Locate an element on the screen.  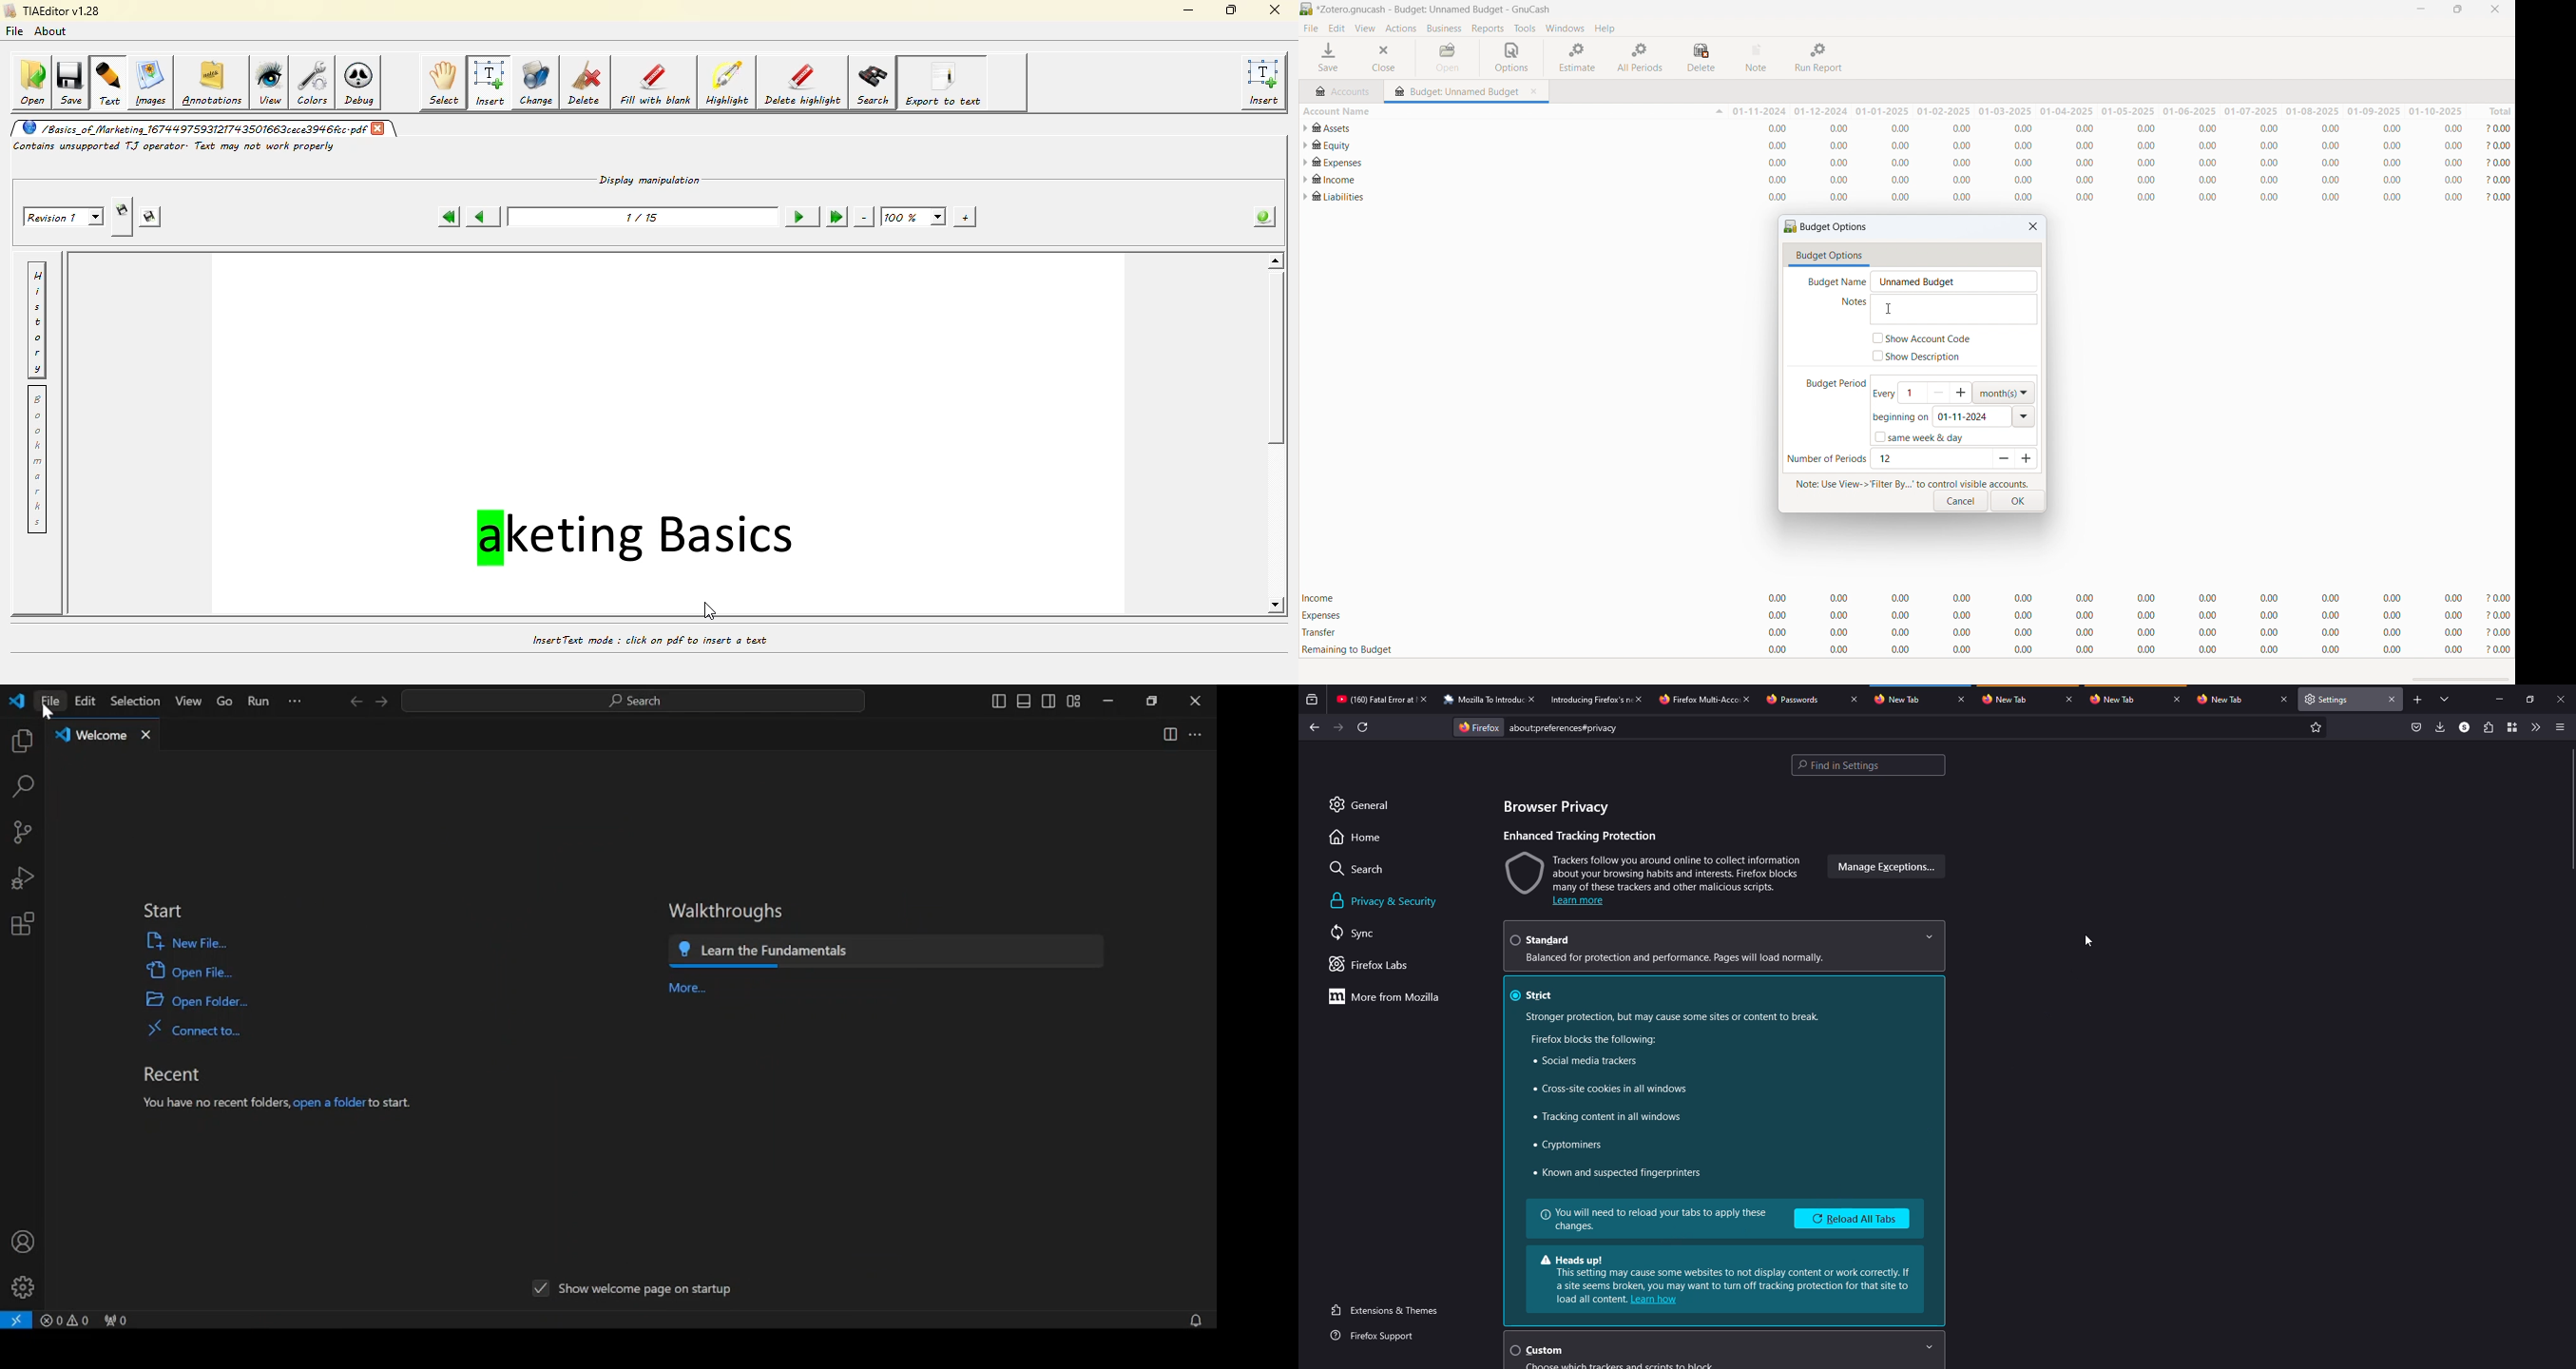
maximize is located at coordinates (2457, 10).